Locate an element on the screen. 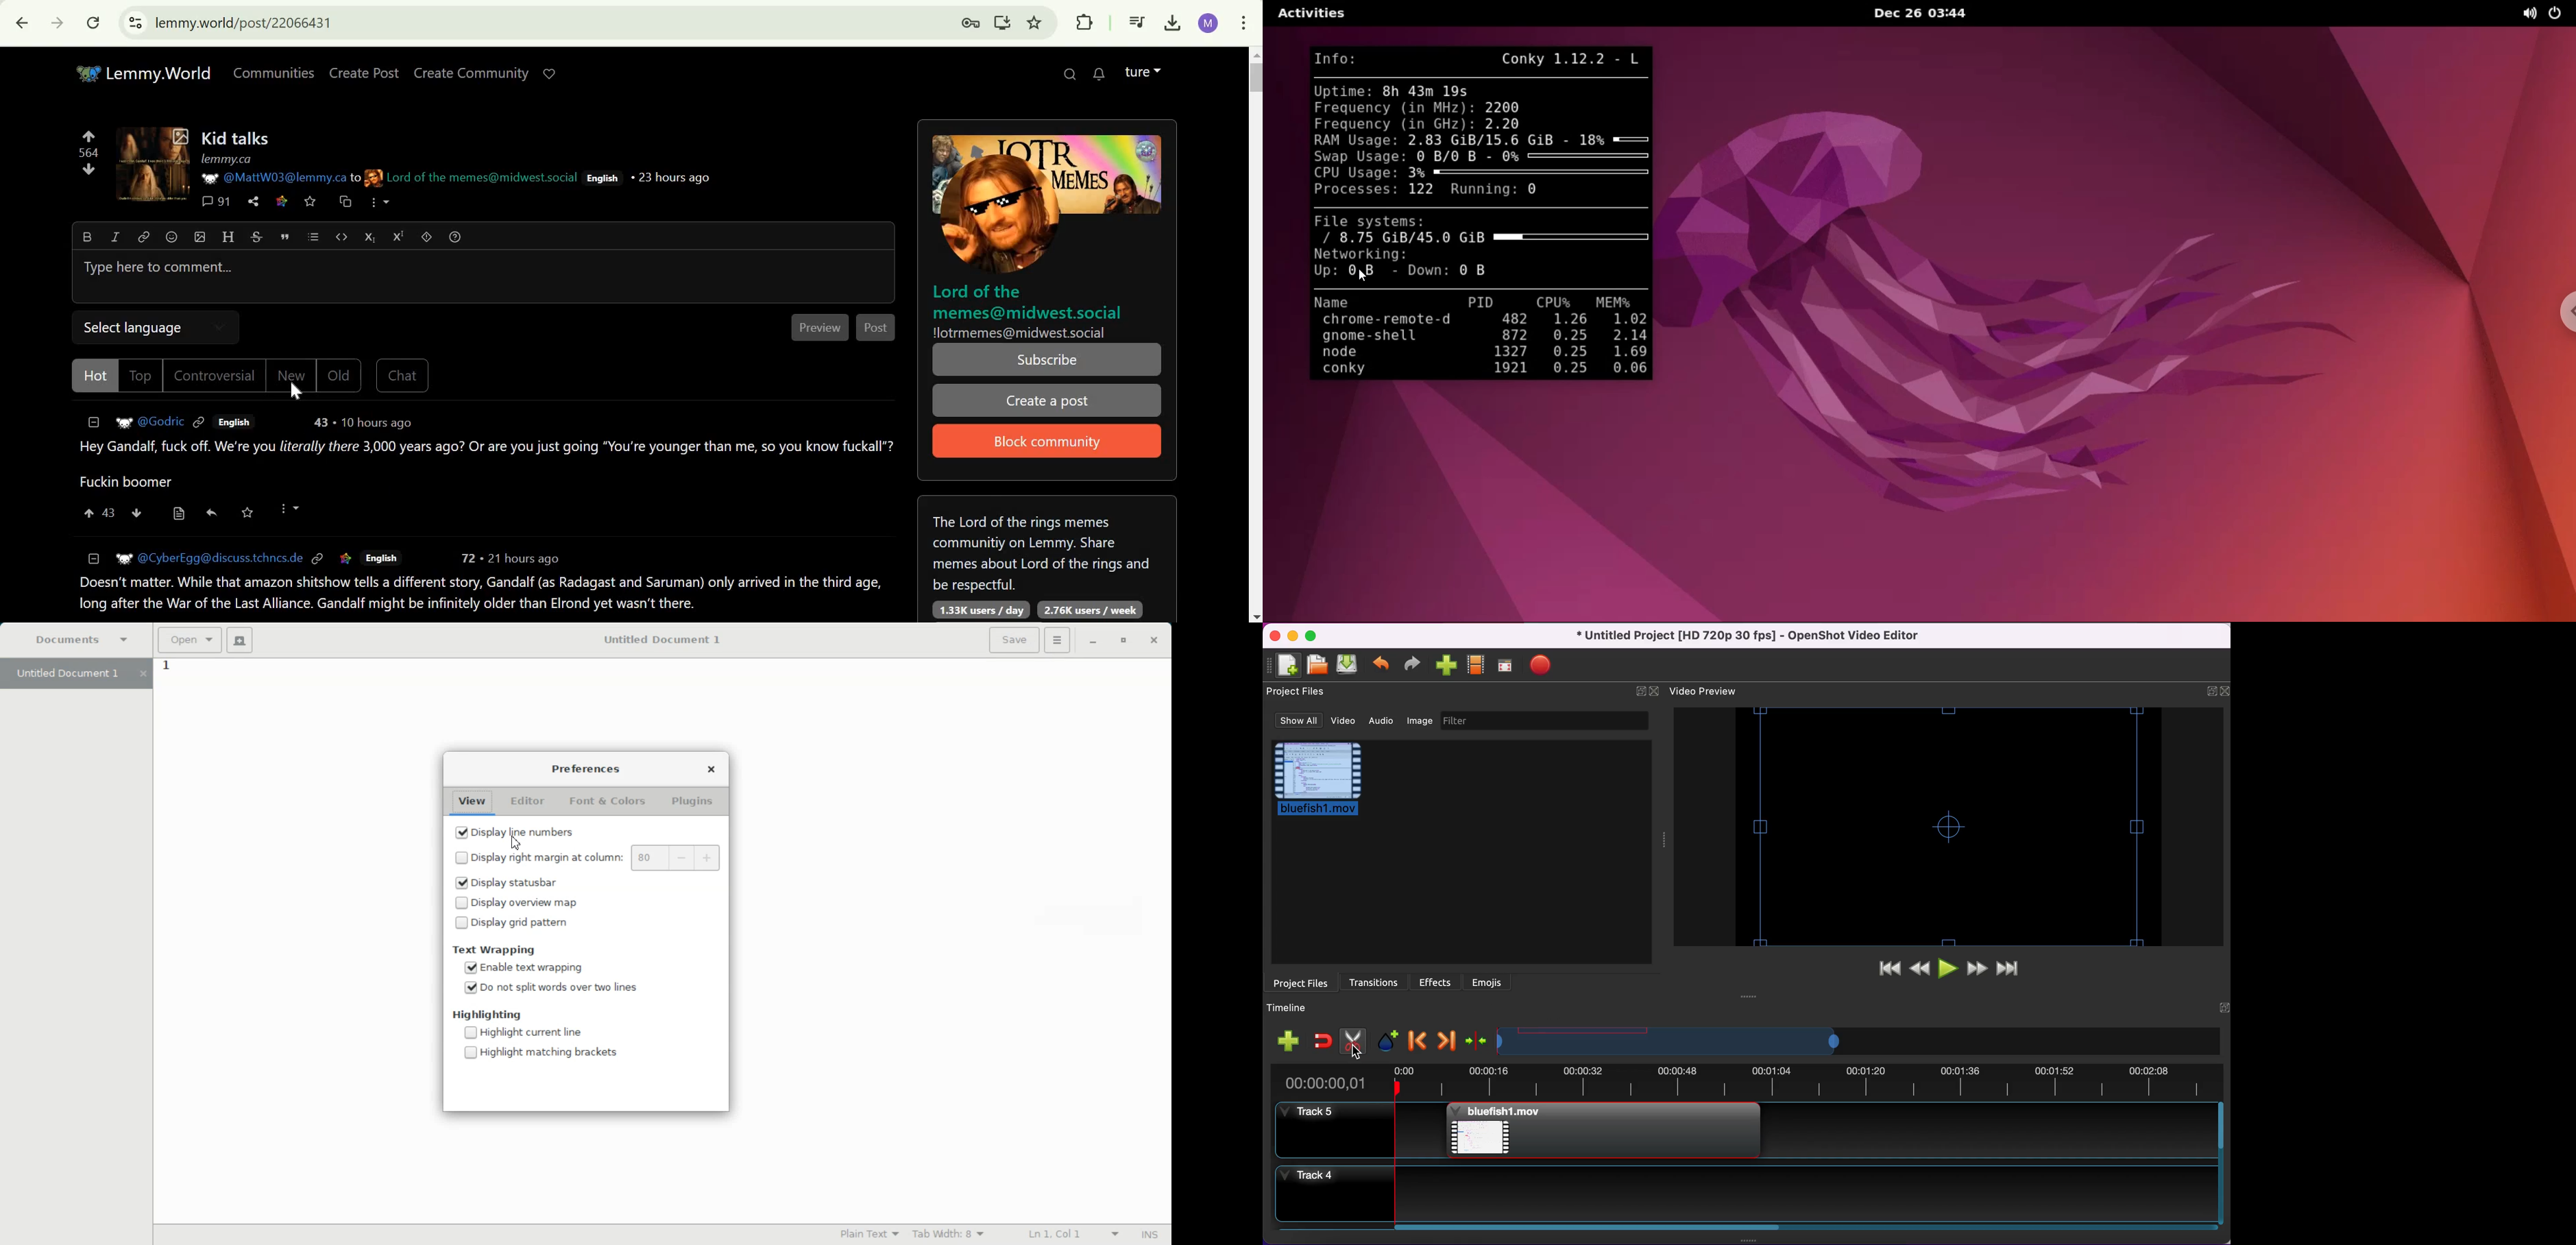 This screenshot has width=2576, height=1260. Comment is located at coordinates (485, 464).